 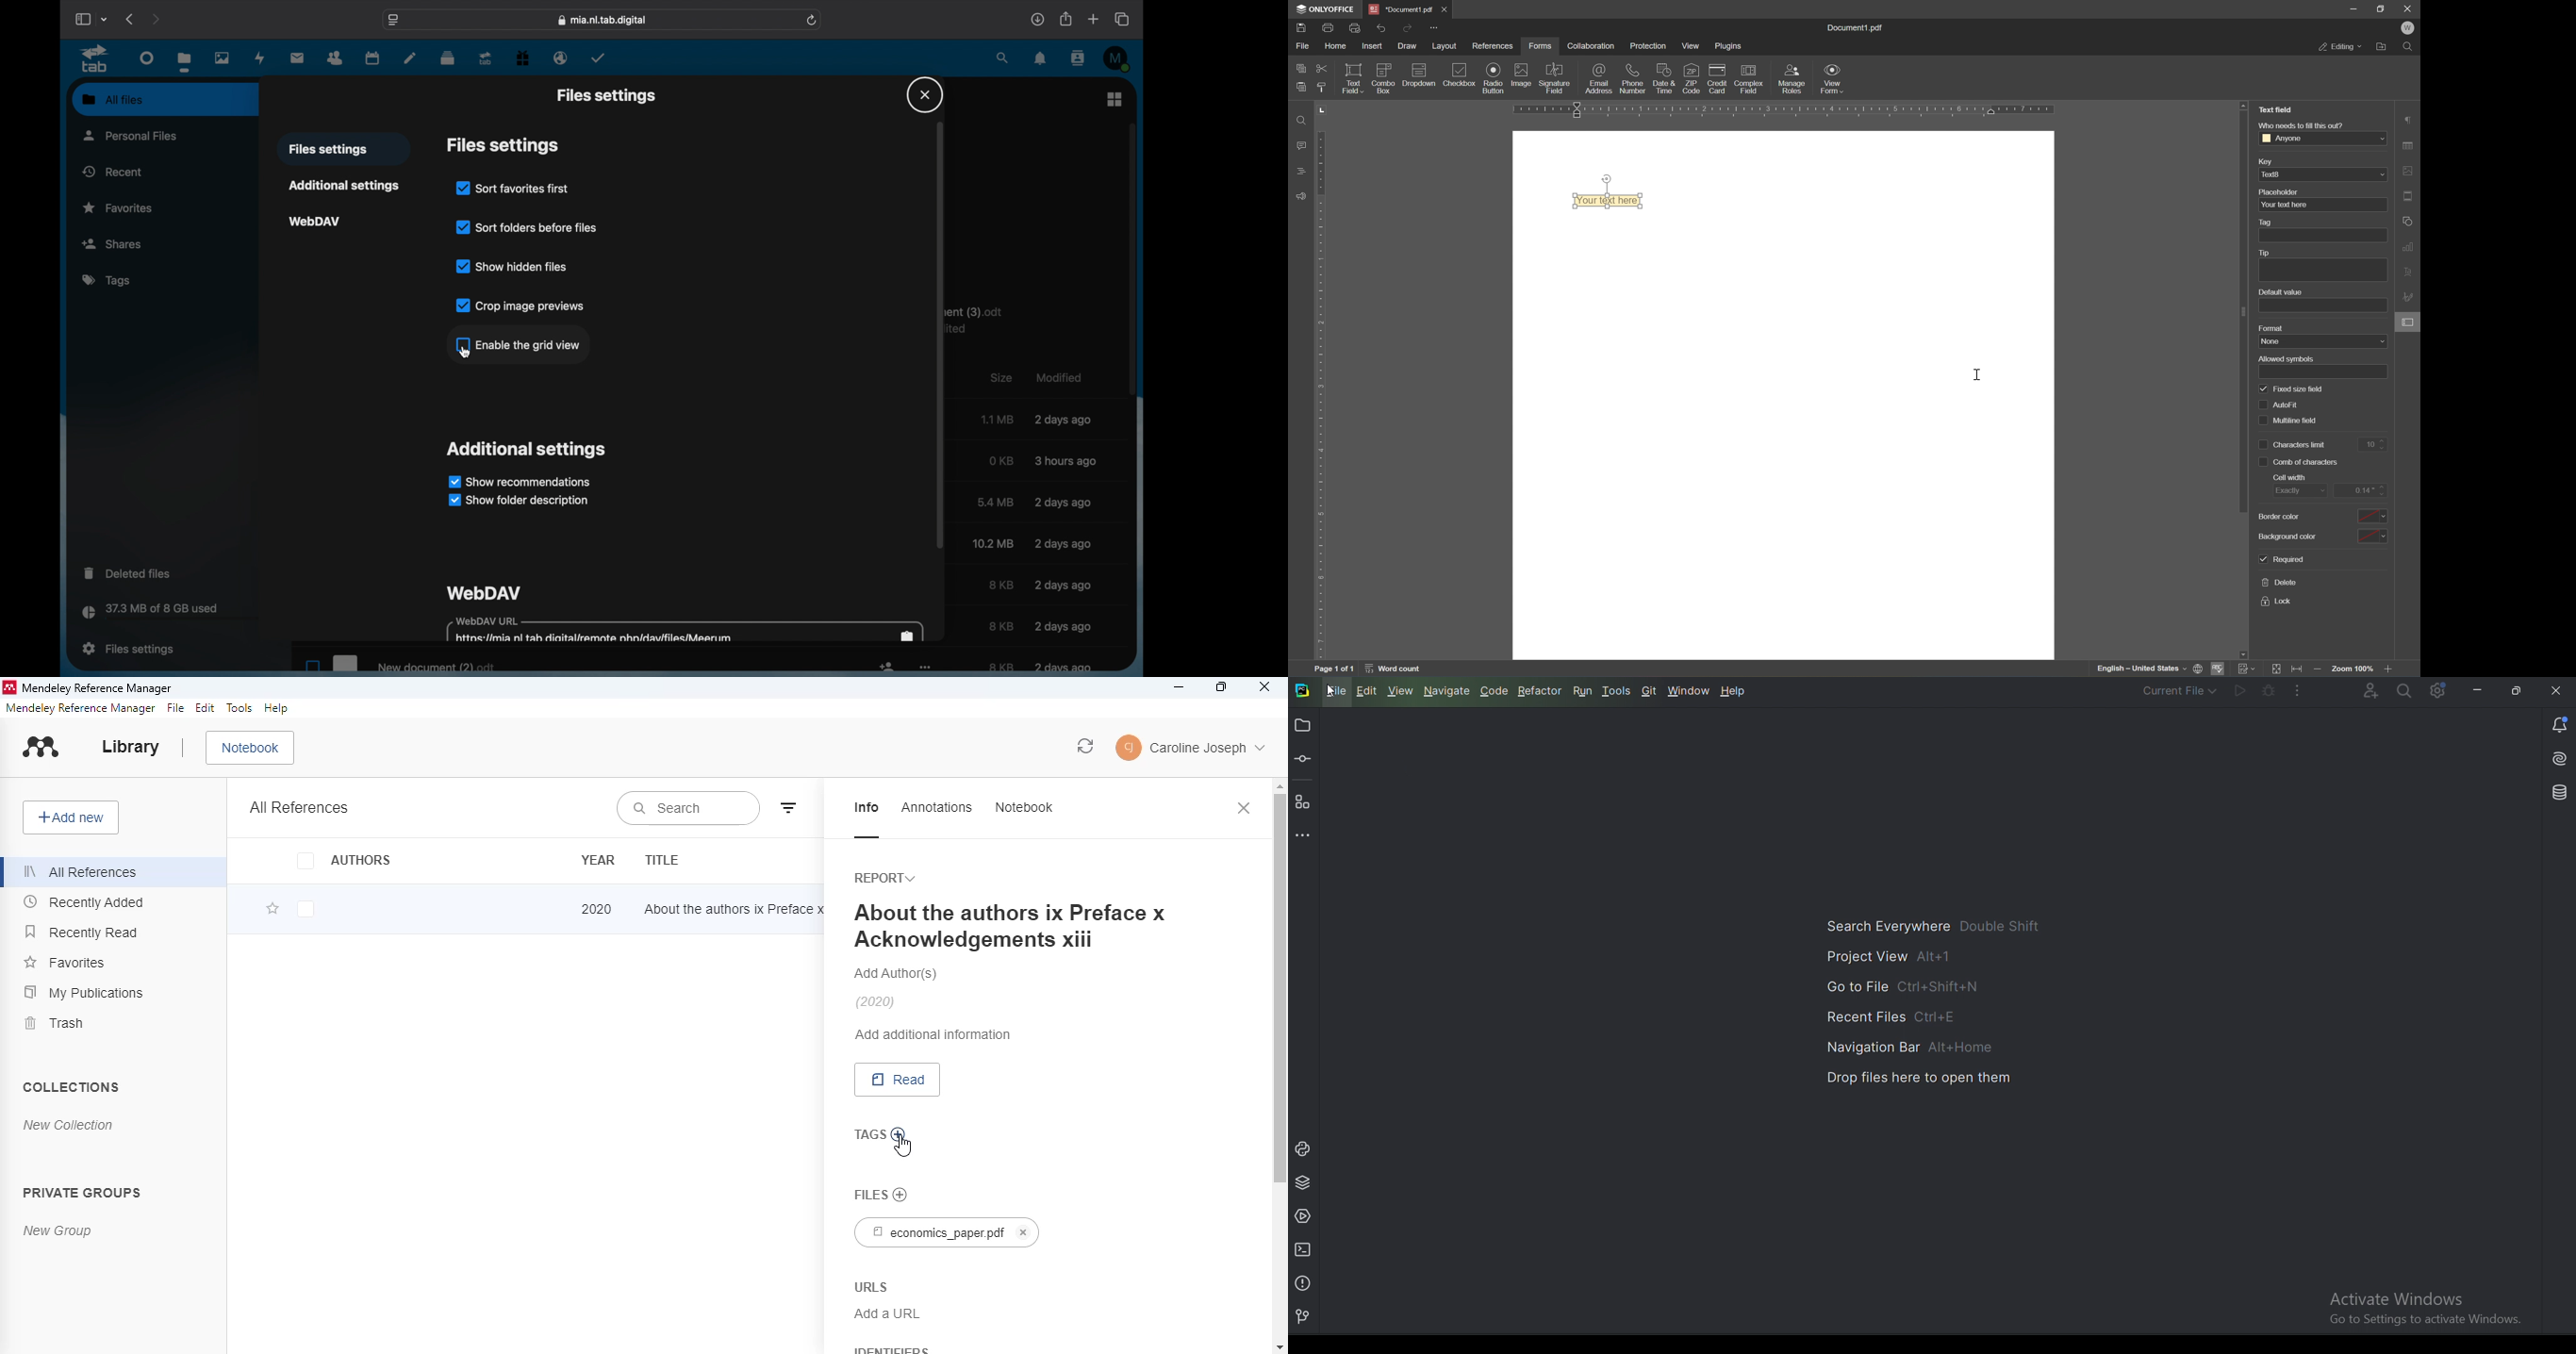 I want to click on notes, so click(x=410, y=57).